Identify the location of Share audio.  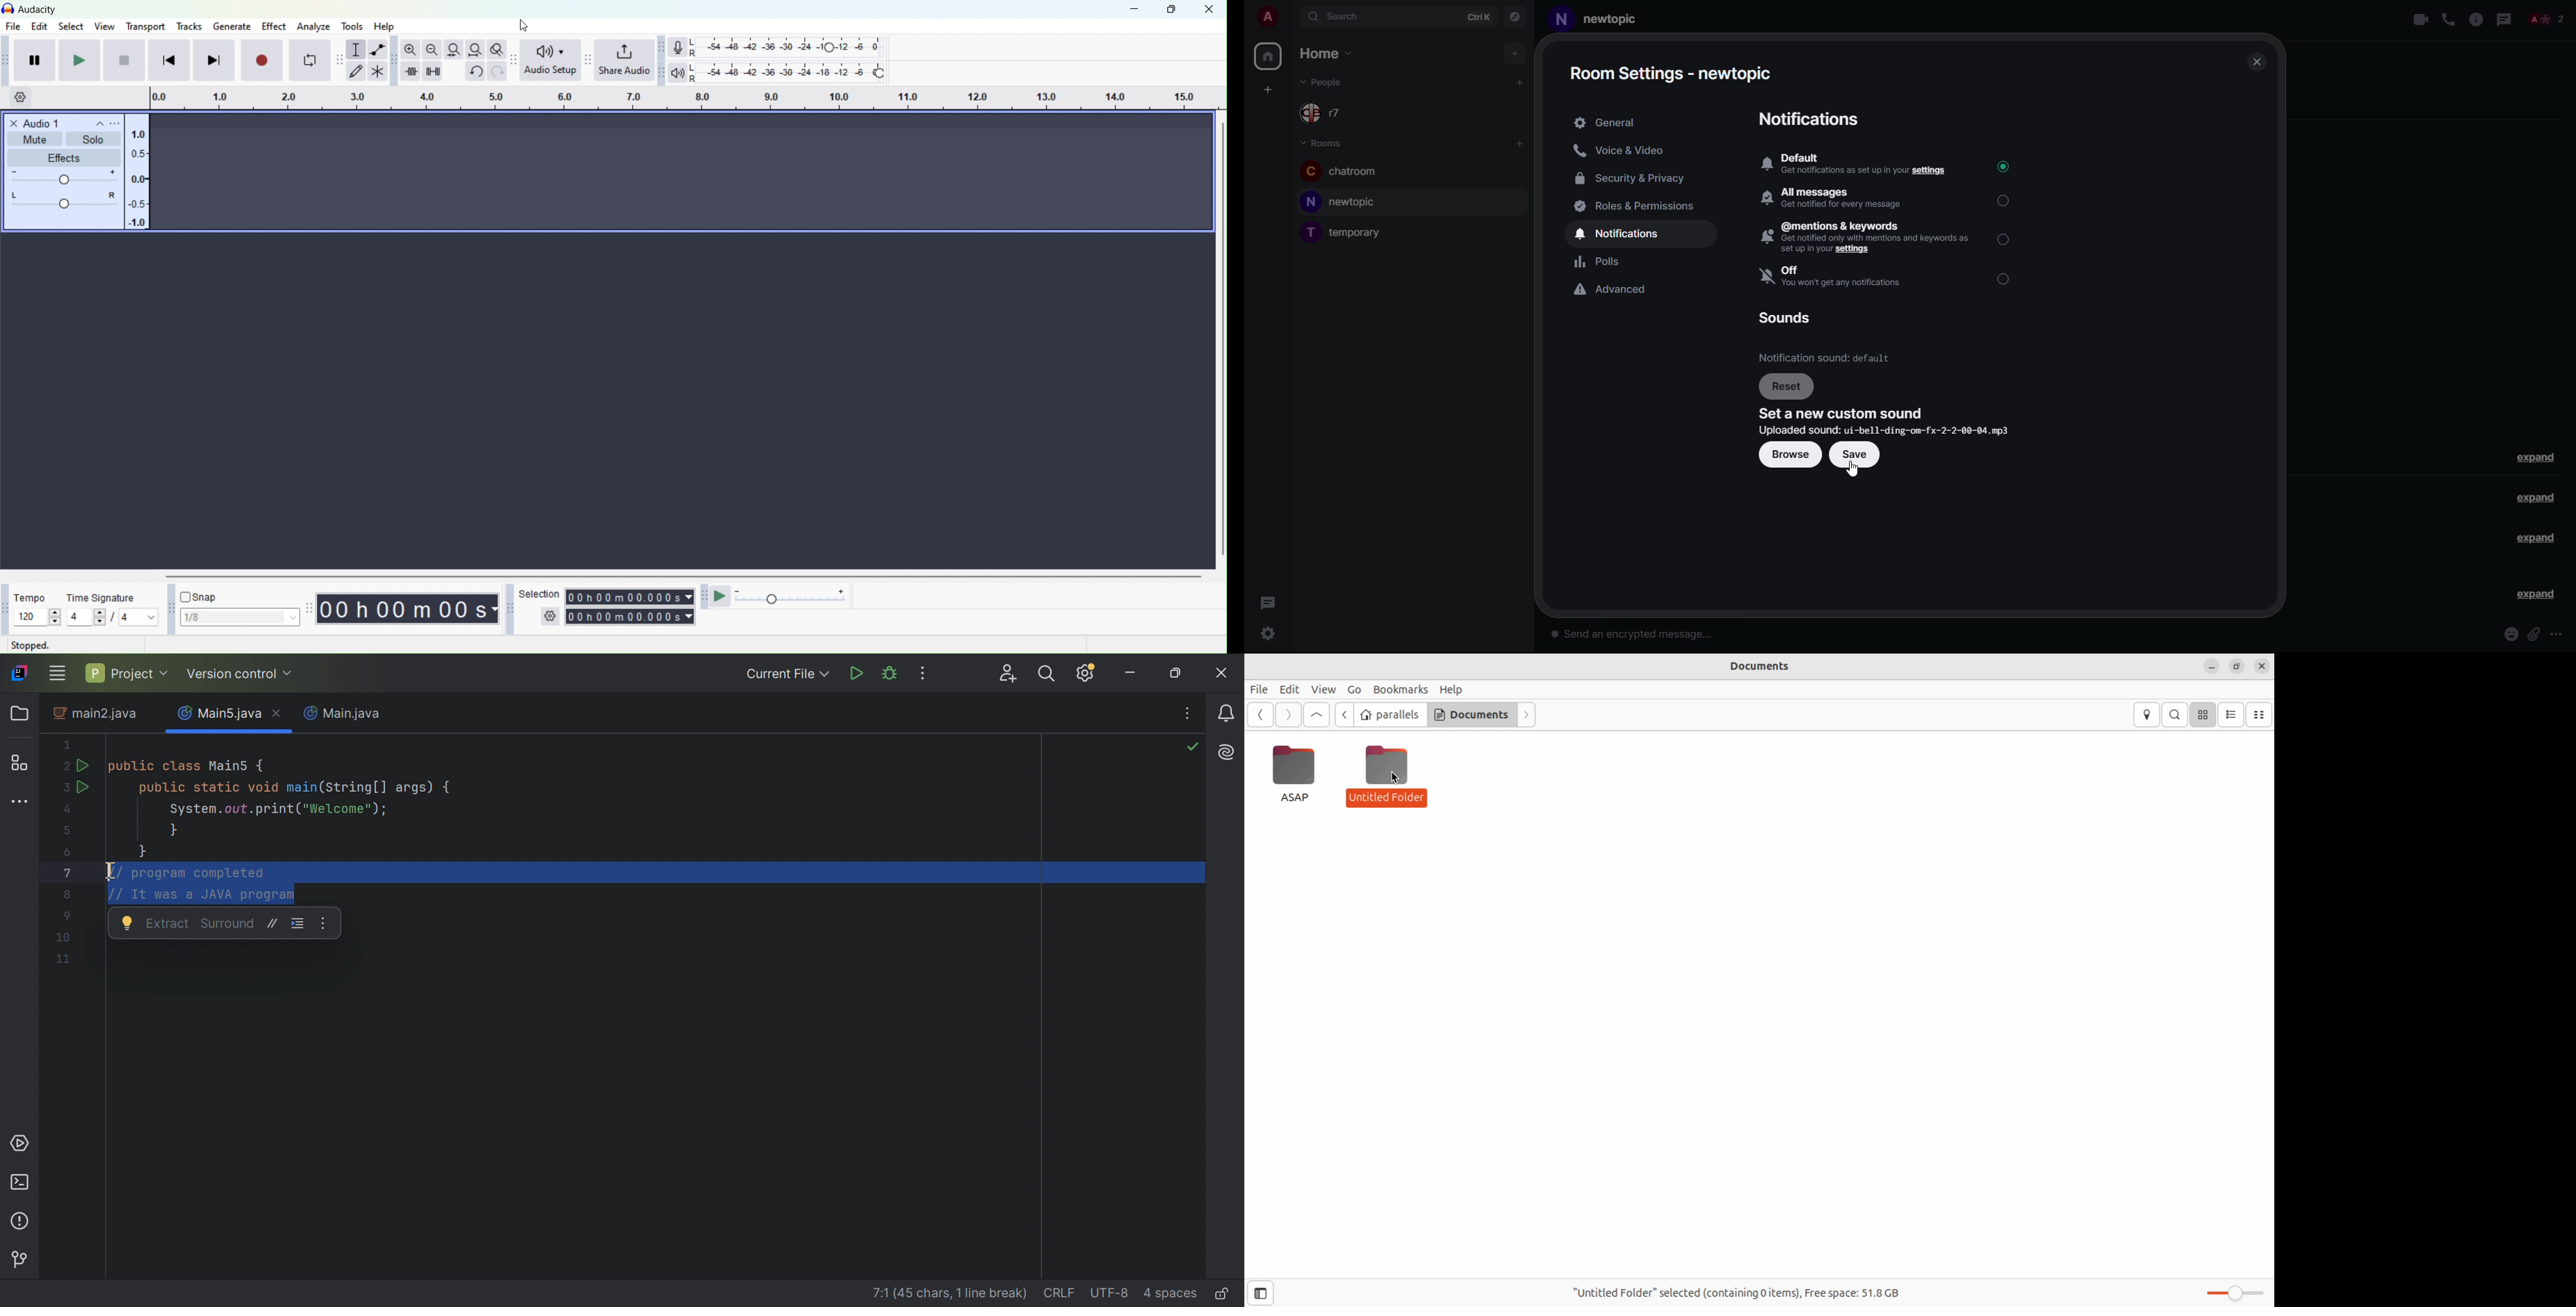
(626, 61).